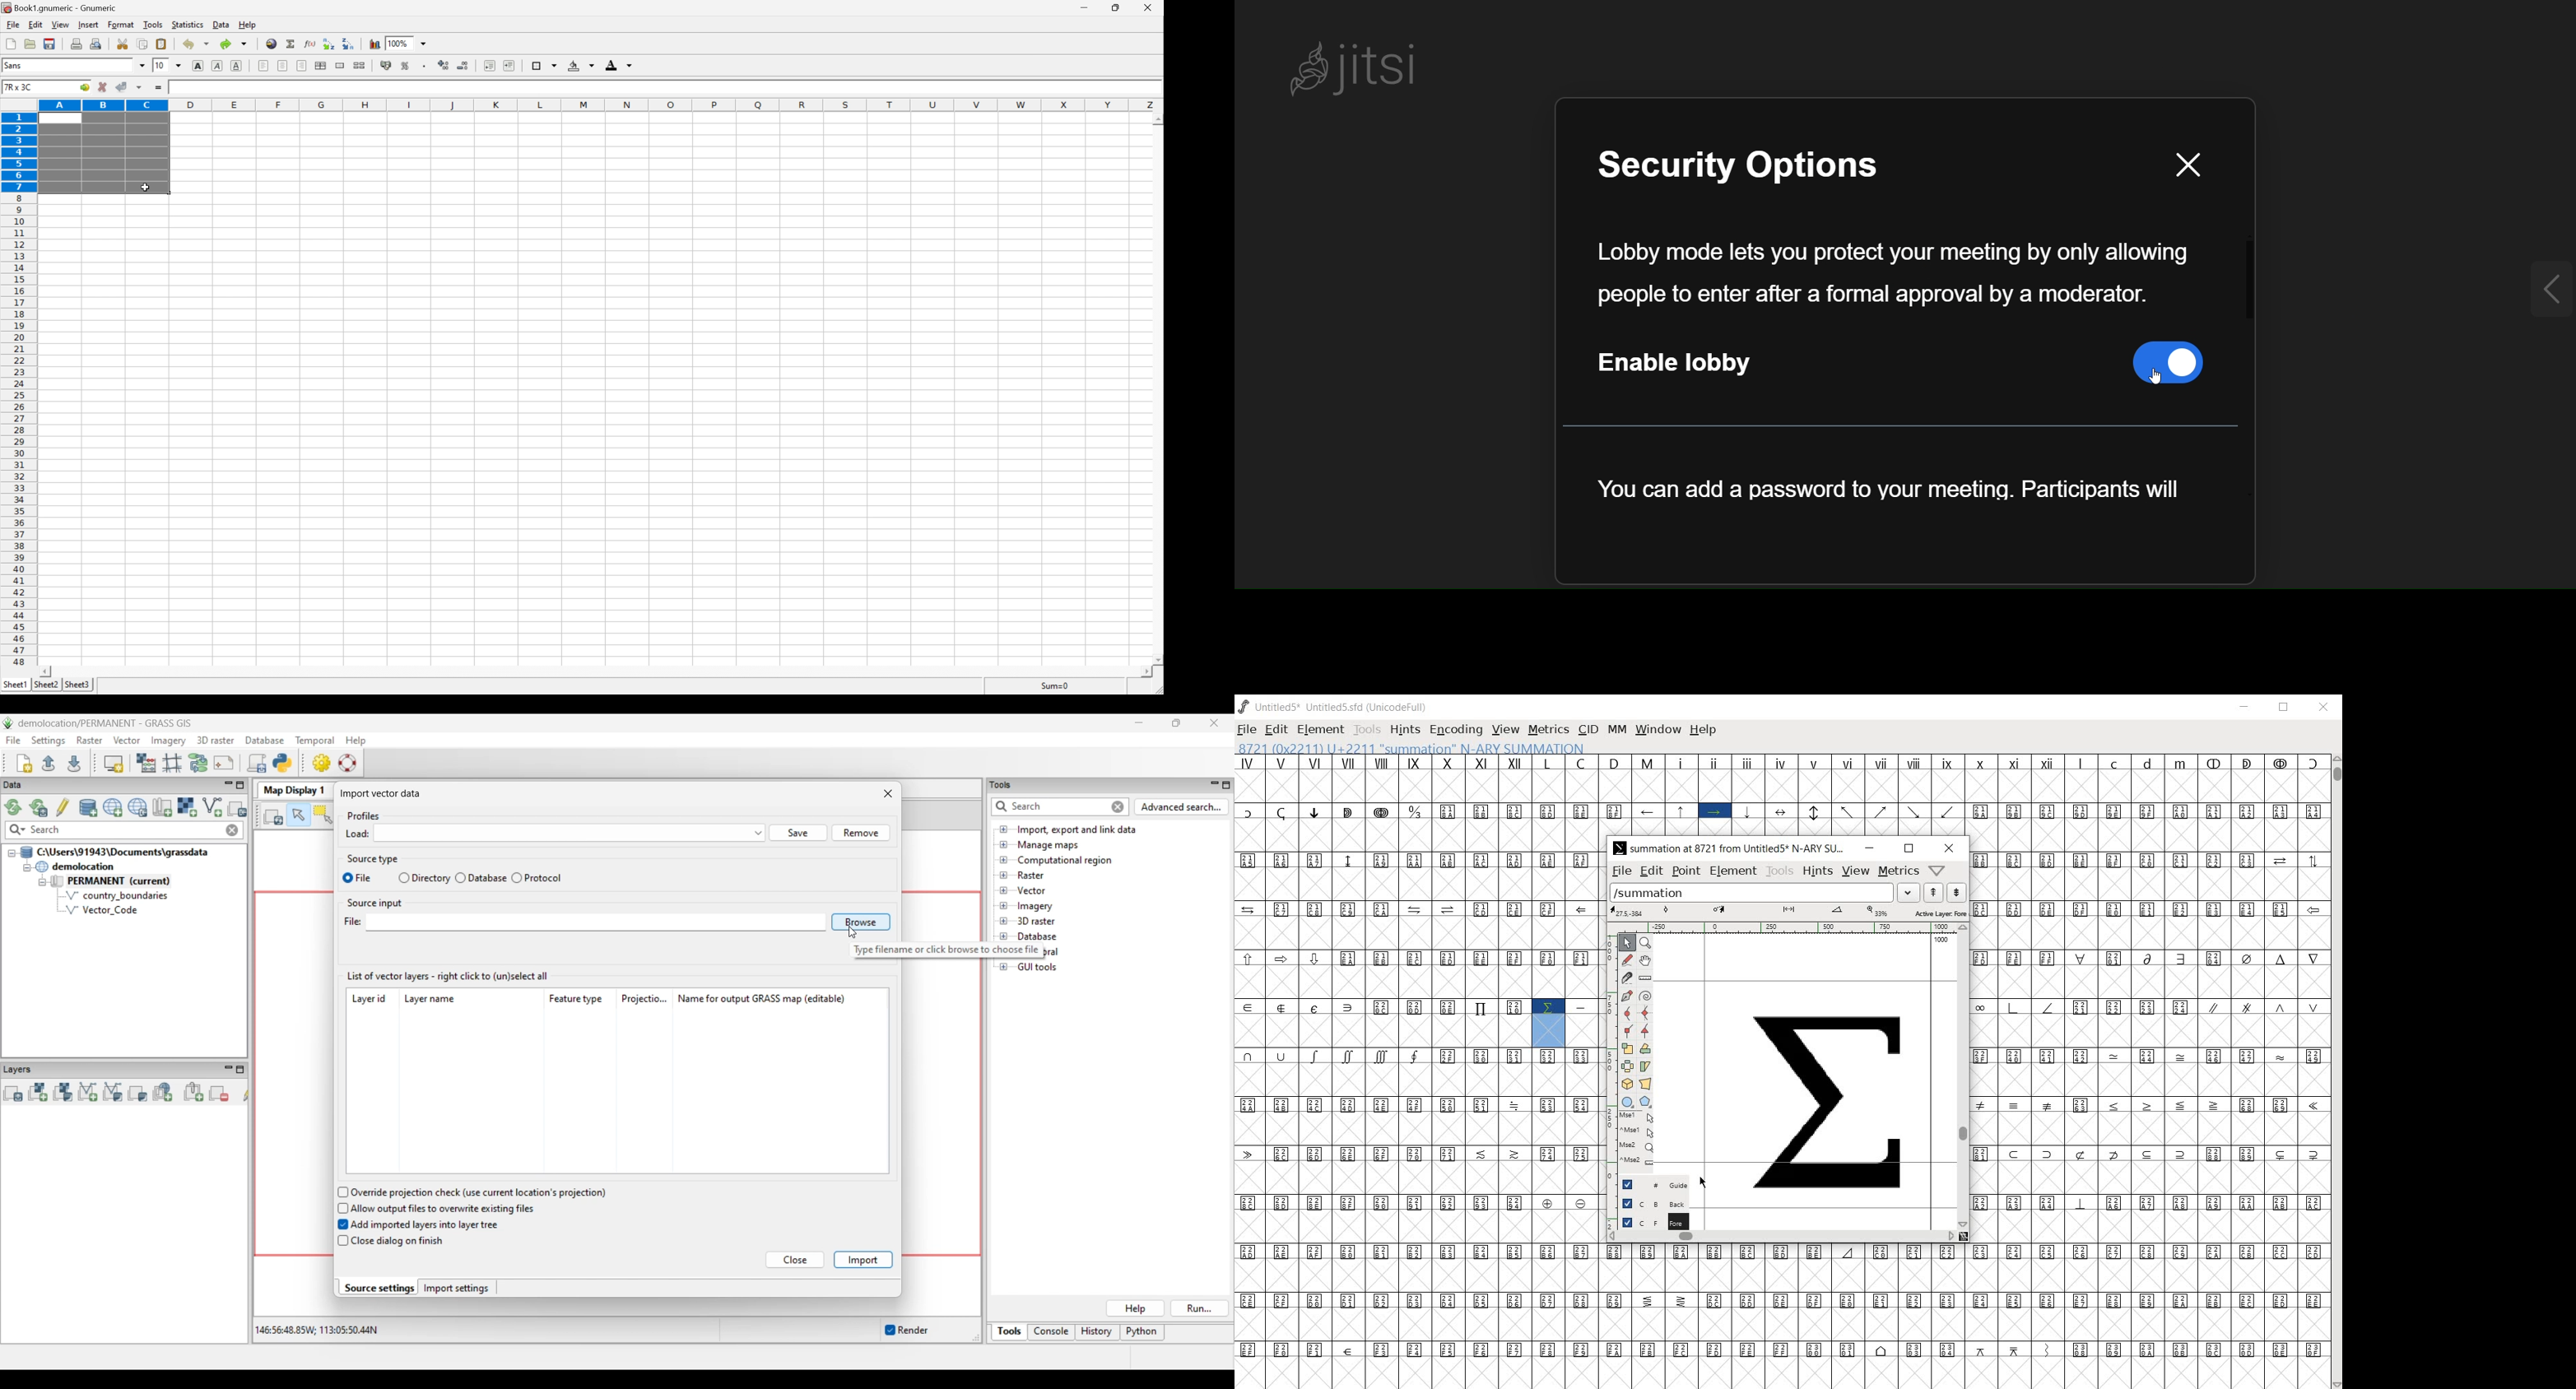 Image resolution: width=2576 pixels, height=1400 pixels. I want to click on background color, so click(582, 65).